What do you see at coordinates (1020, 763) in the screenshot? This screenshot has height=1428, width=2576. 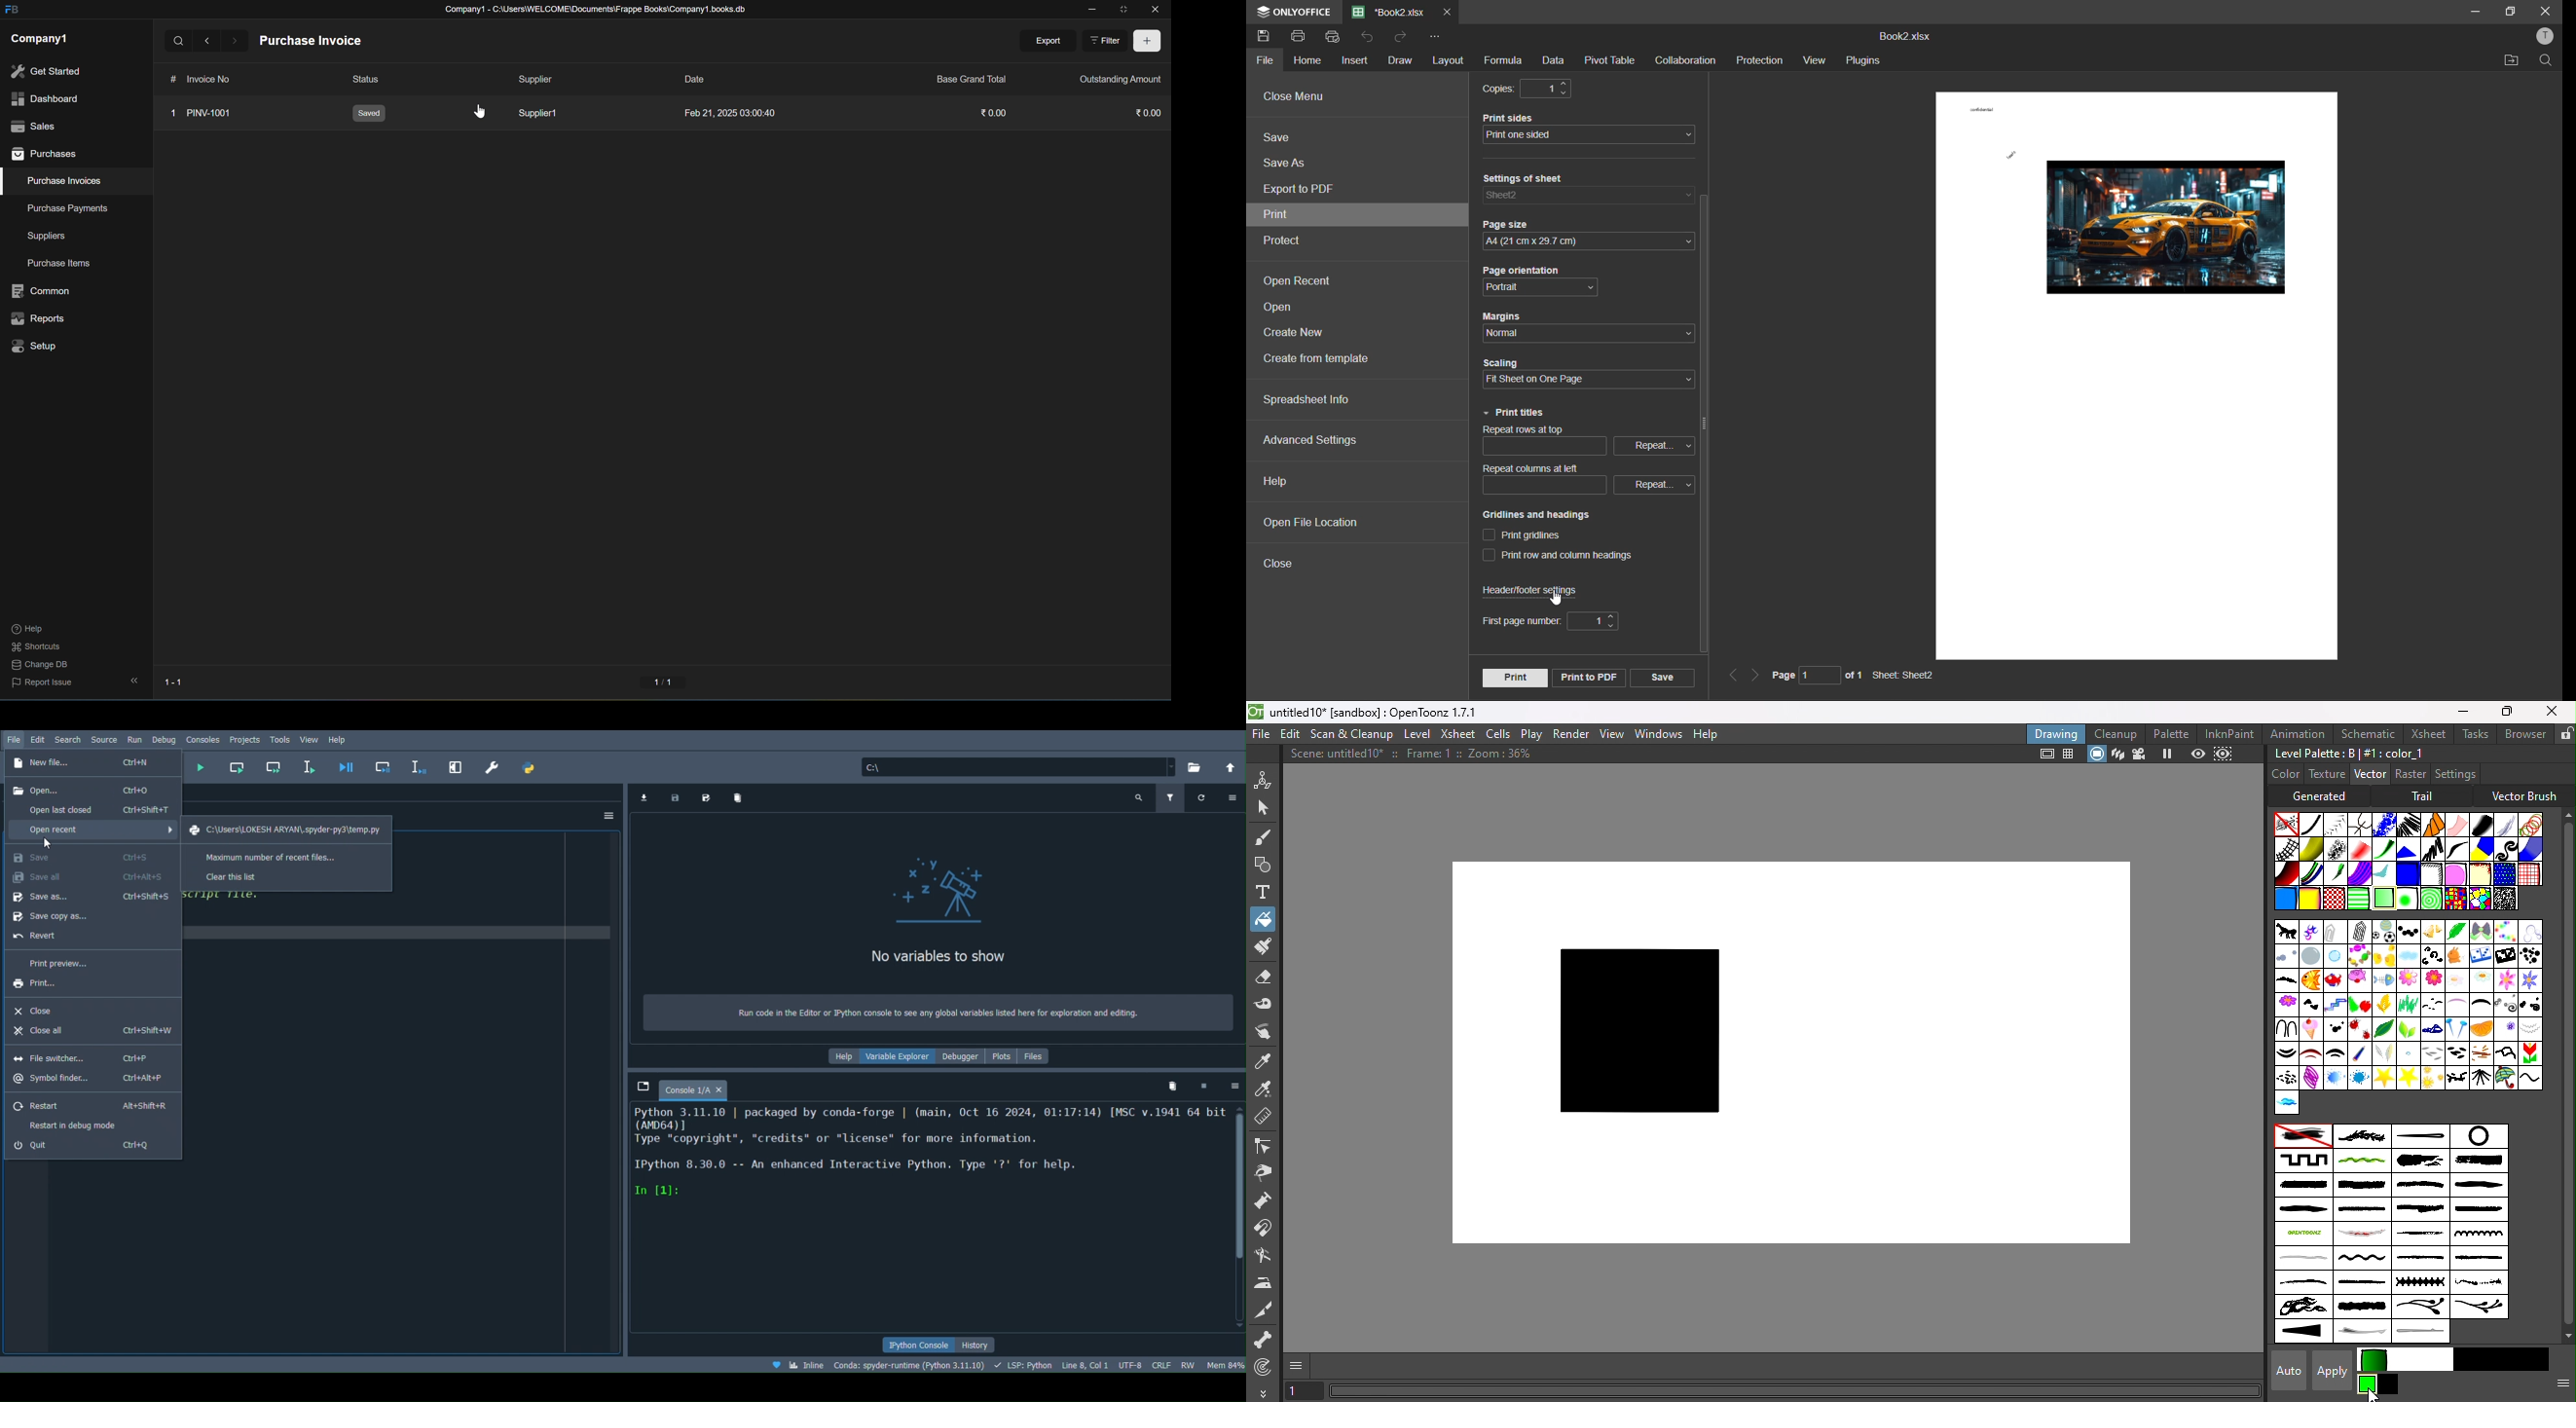 I see `File path` at bounding box center [1020, 763].